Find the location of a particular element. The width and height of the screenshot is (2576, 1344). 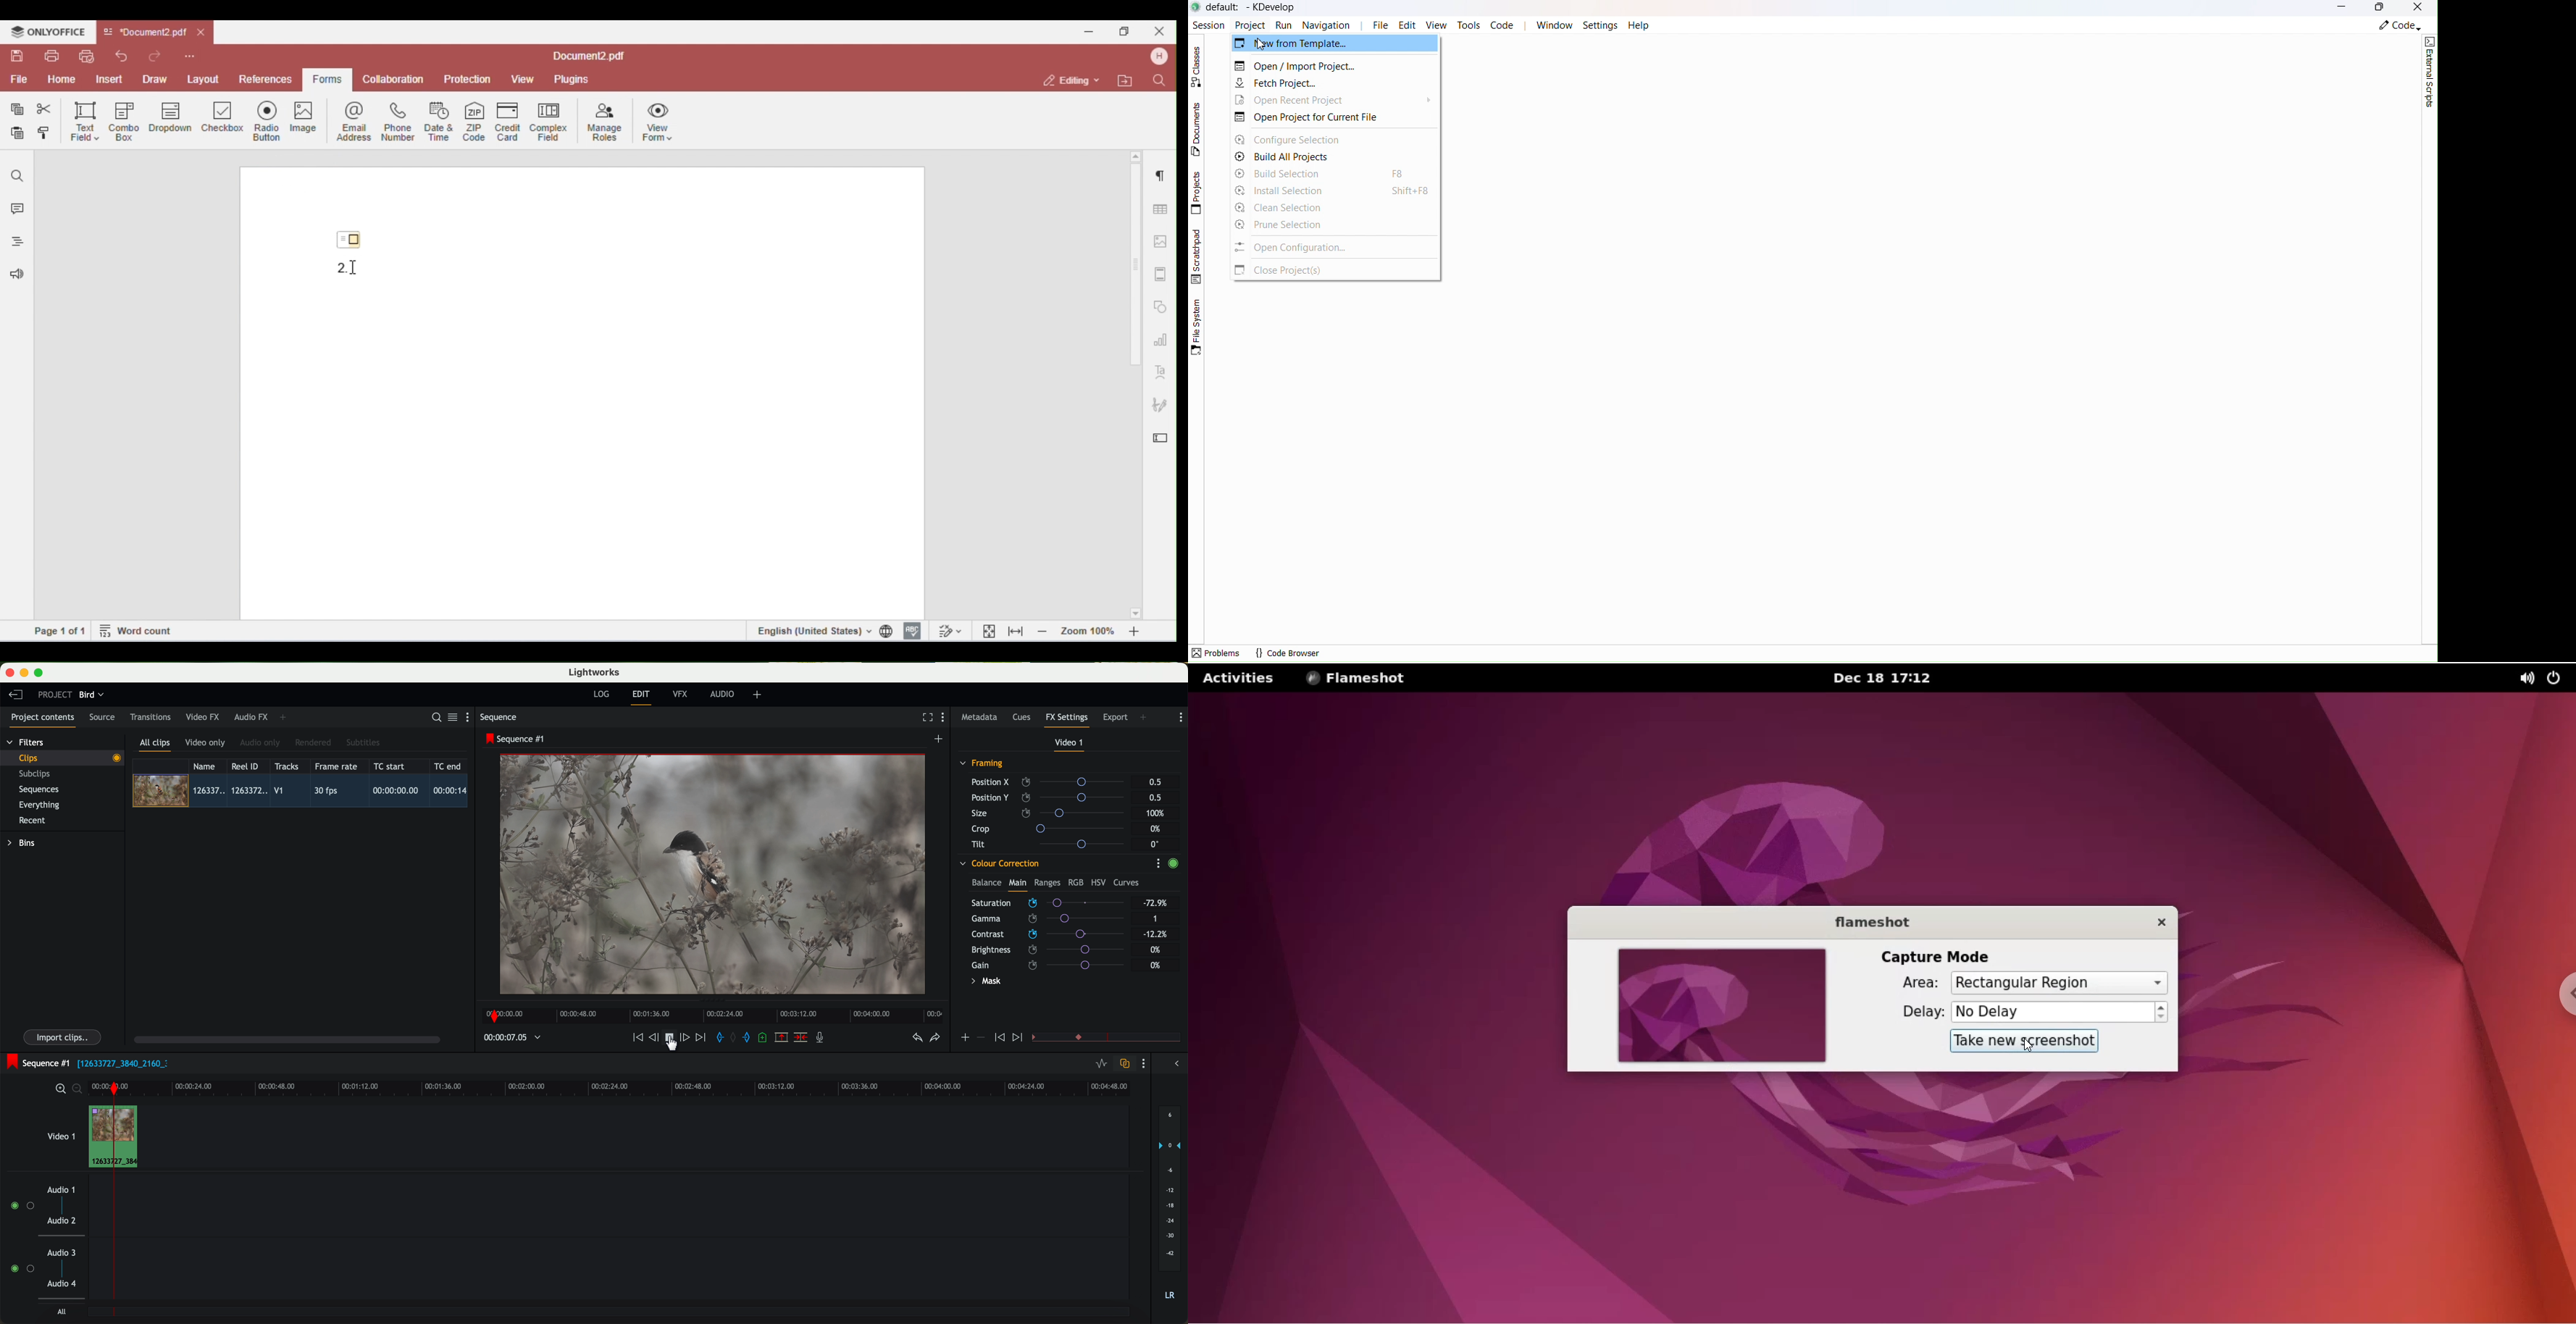

100% is located at coordinates (1158, 813).